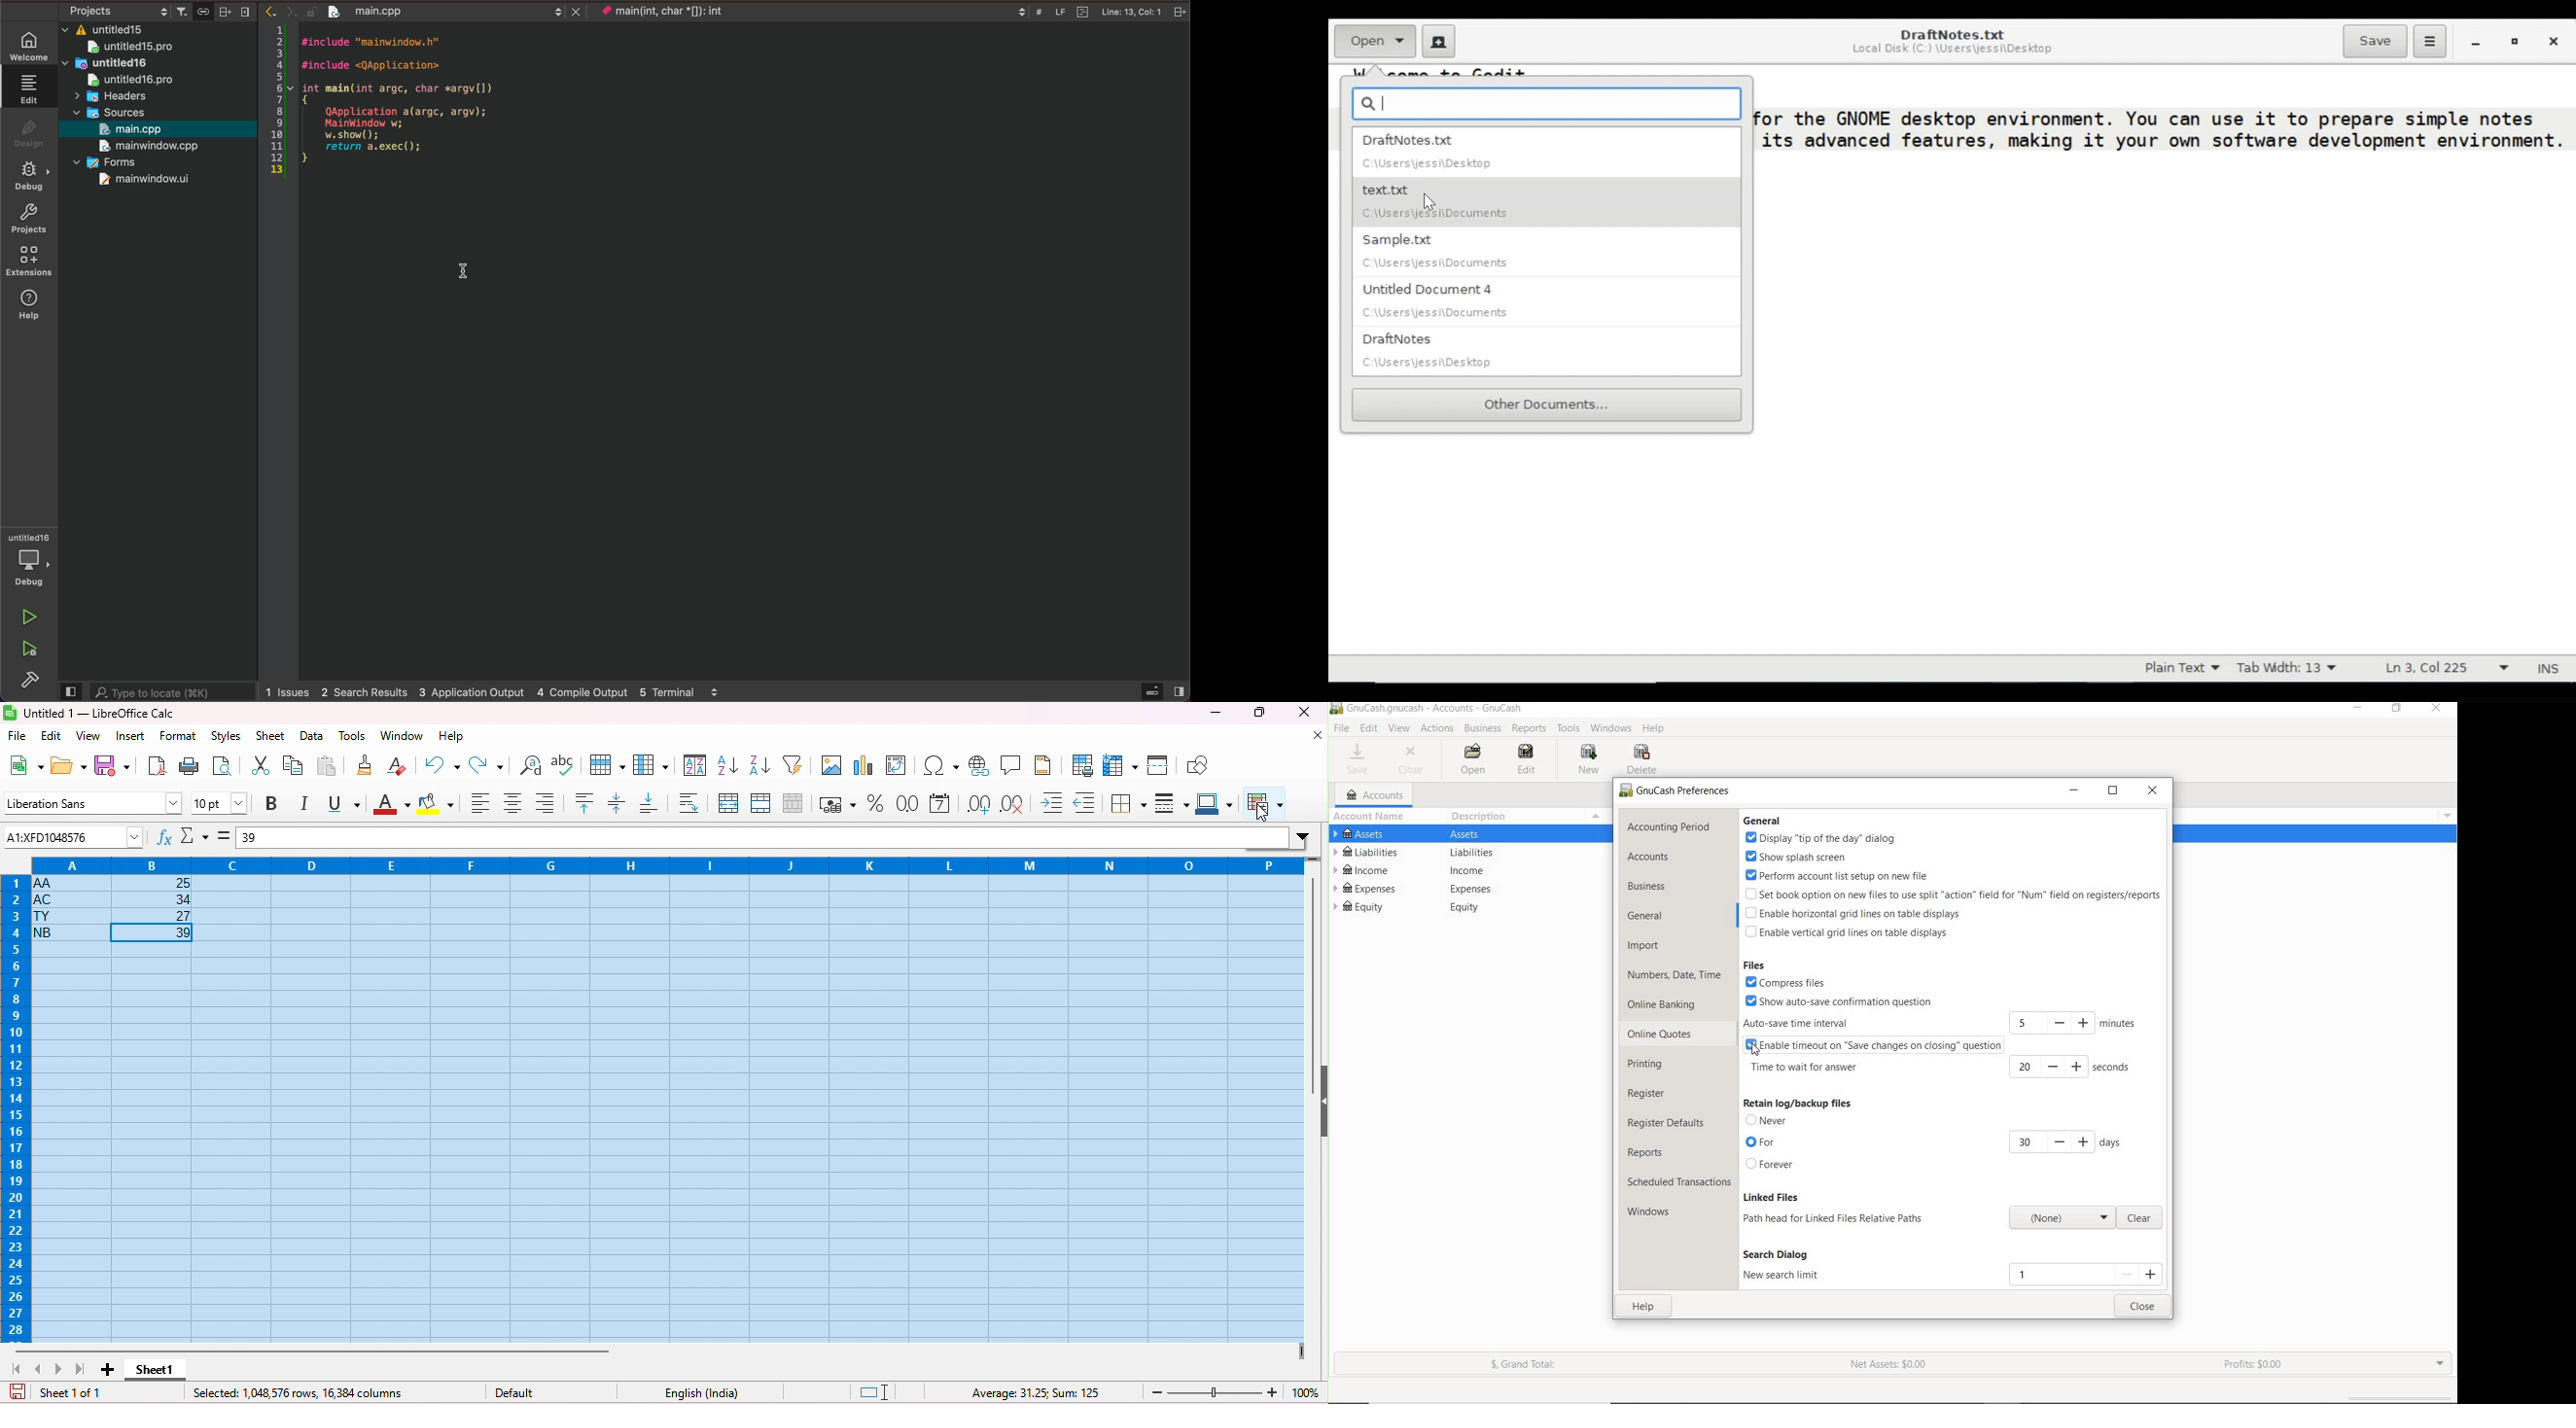 This screenshot has width=2576, height=1428. What do you see at coordinates (91, 802) in the screenshot?
I see `font style` at bounding box center [91, 802].